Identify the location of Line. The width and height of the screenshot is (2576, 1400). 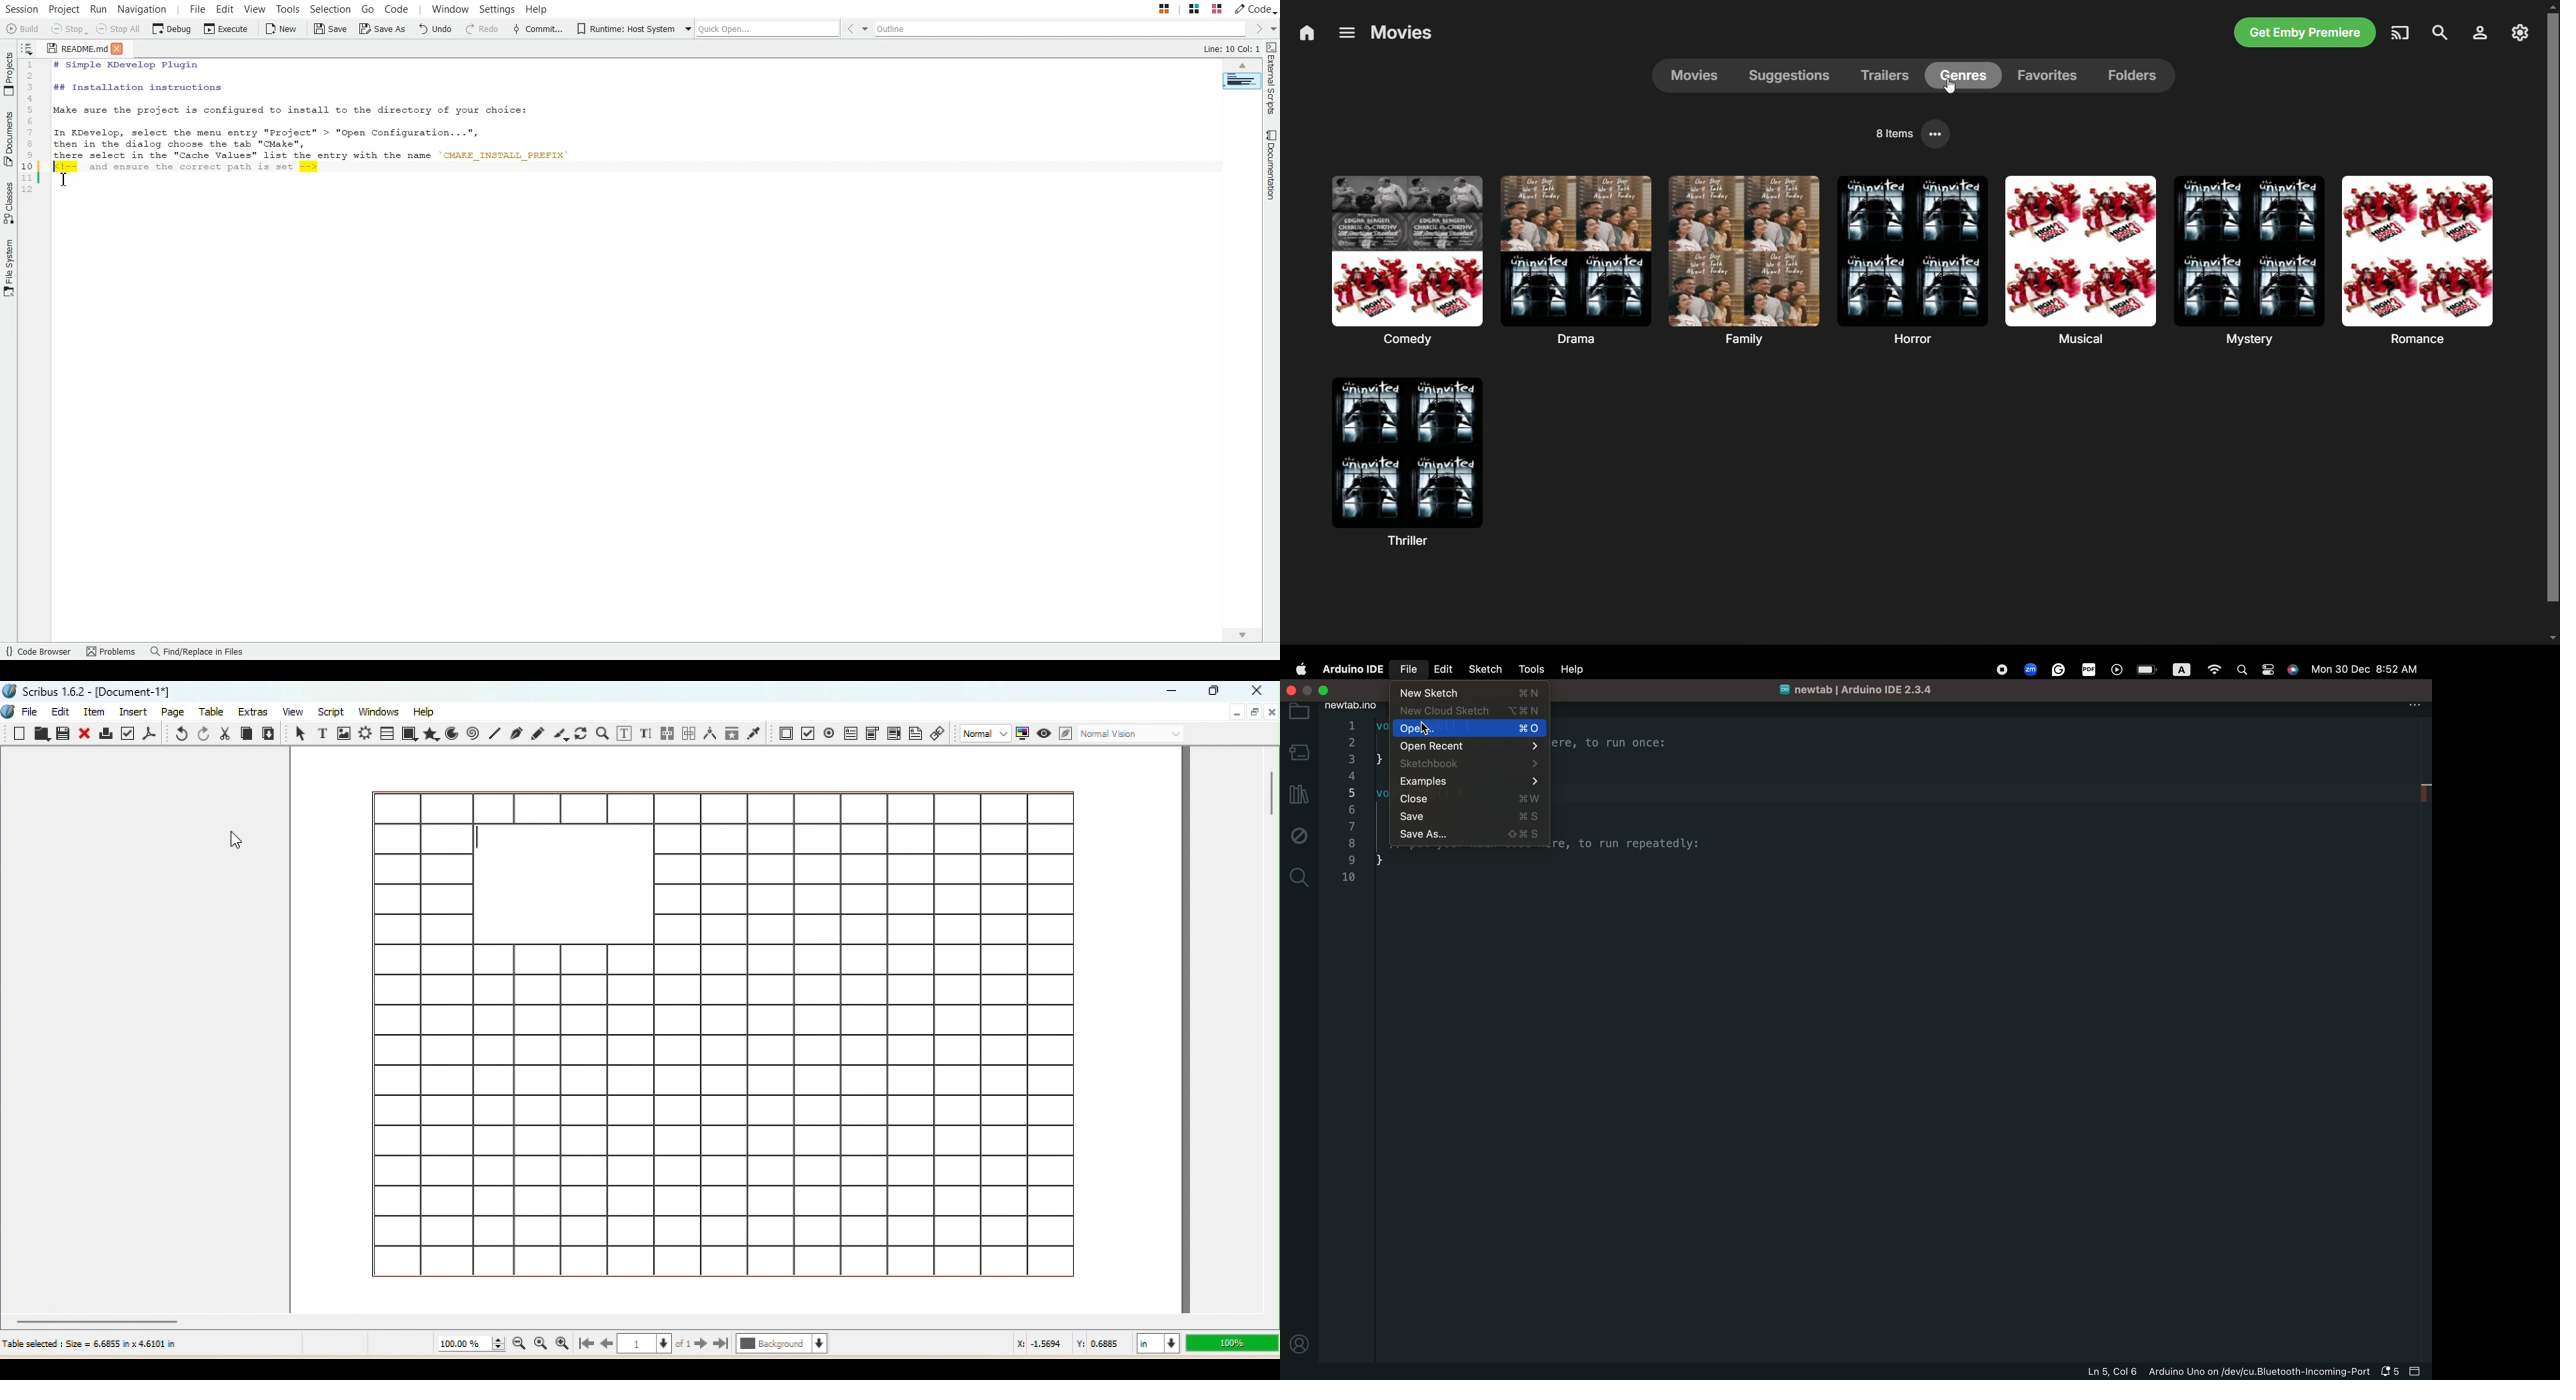
(494, 734).